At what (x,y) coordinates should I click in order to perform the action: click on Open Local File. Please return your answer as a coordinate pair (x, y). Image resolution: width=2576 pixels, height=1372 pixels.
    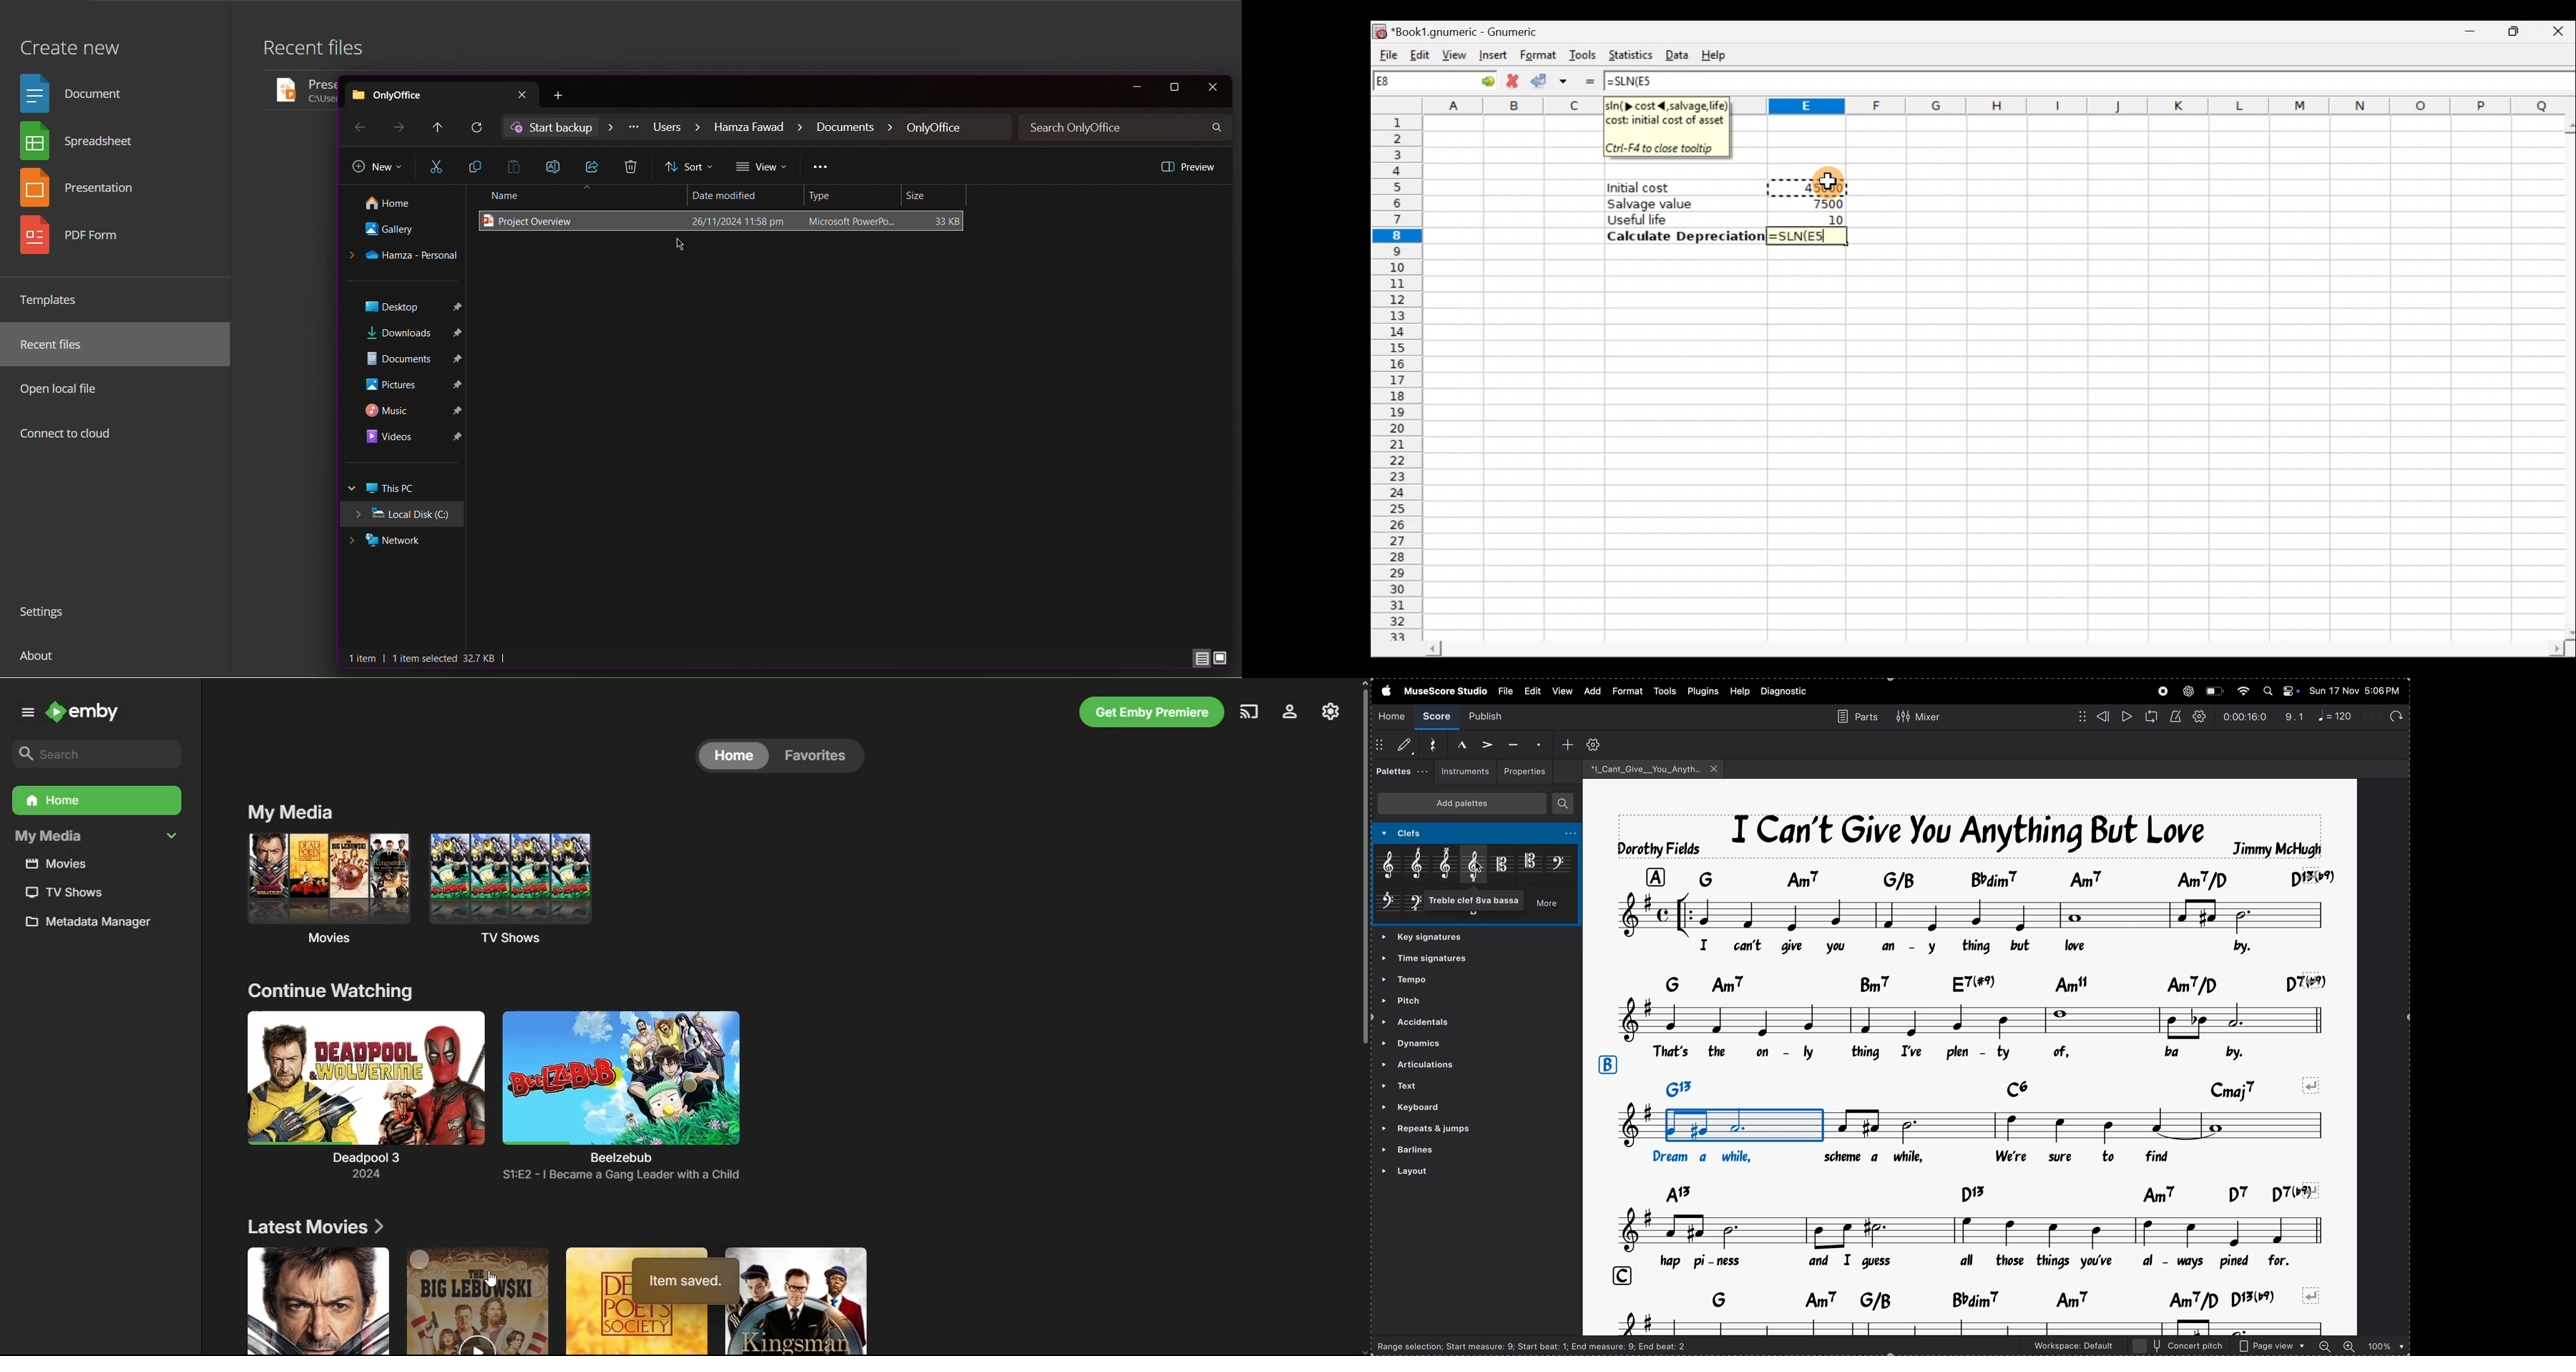
    Looking at the image, I should click on (64, 388).